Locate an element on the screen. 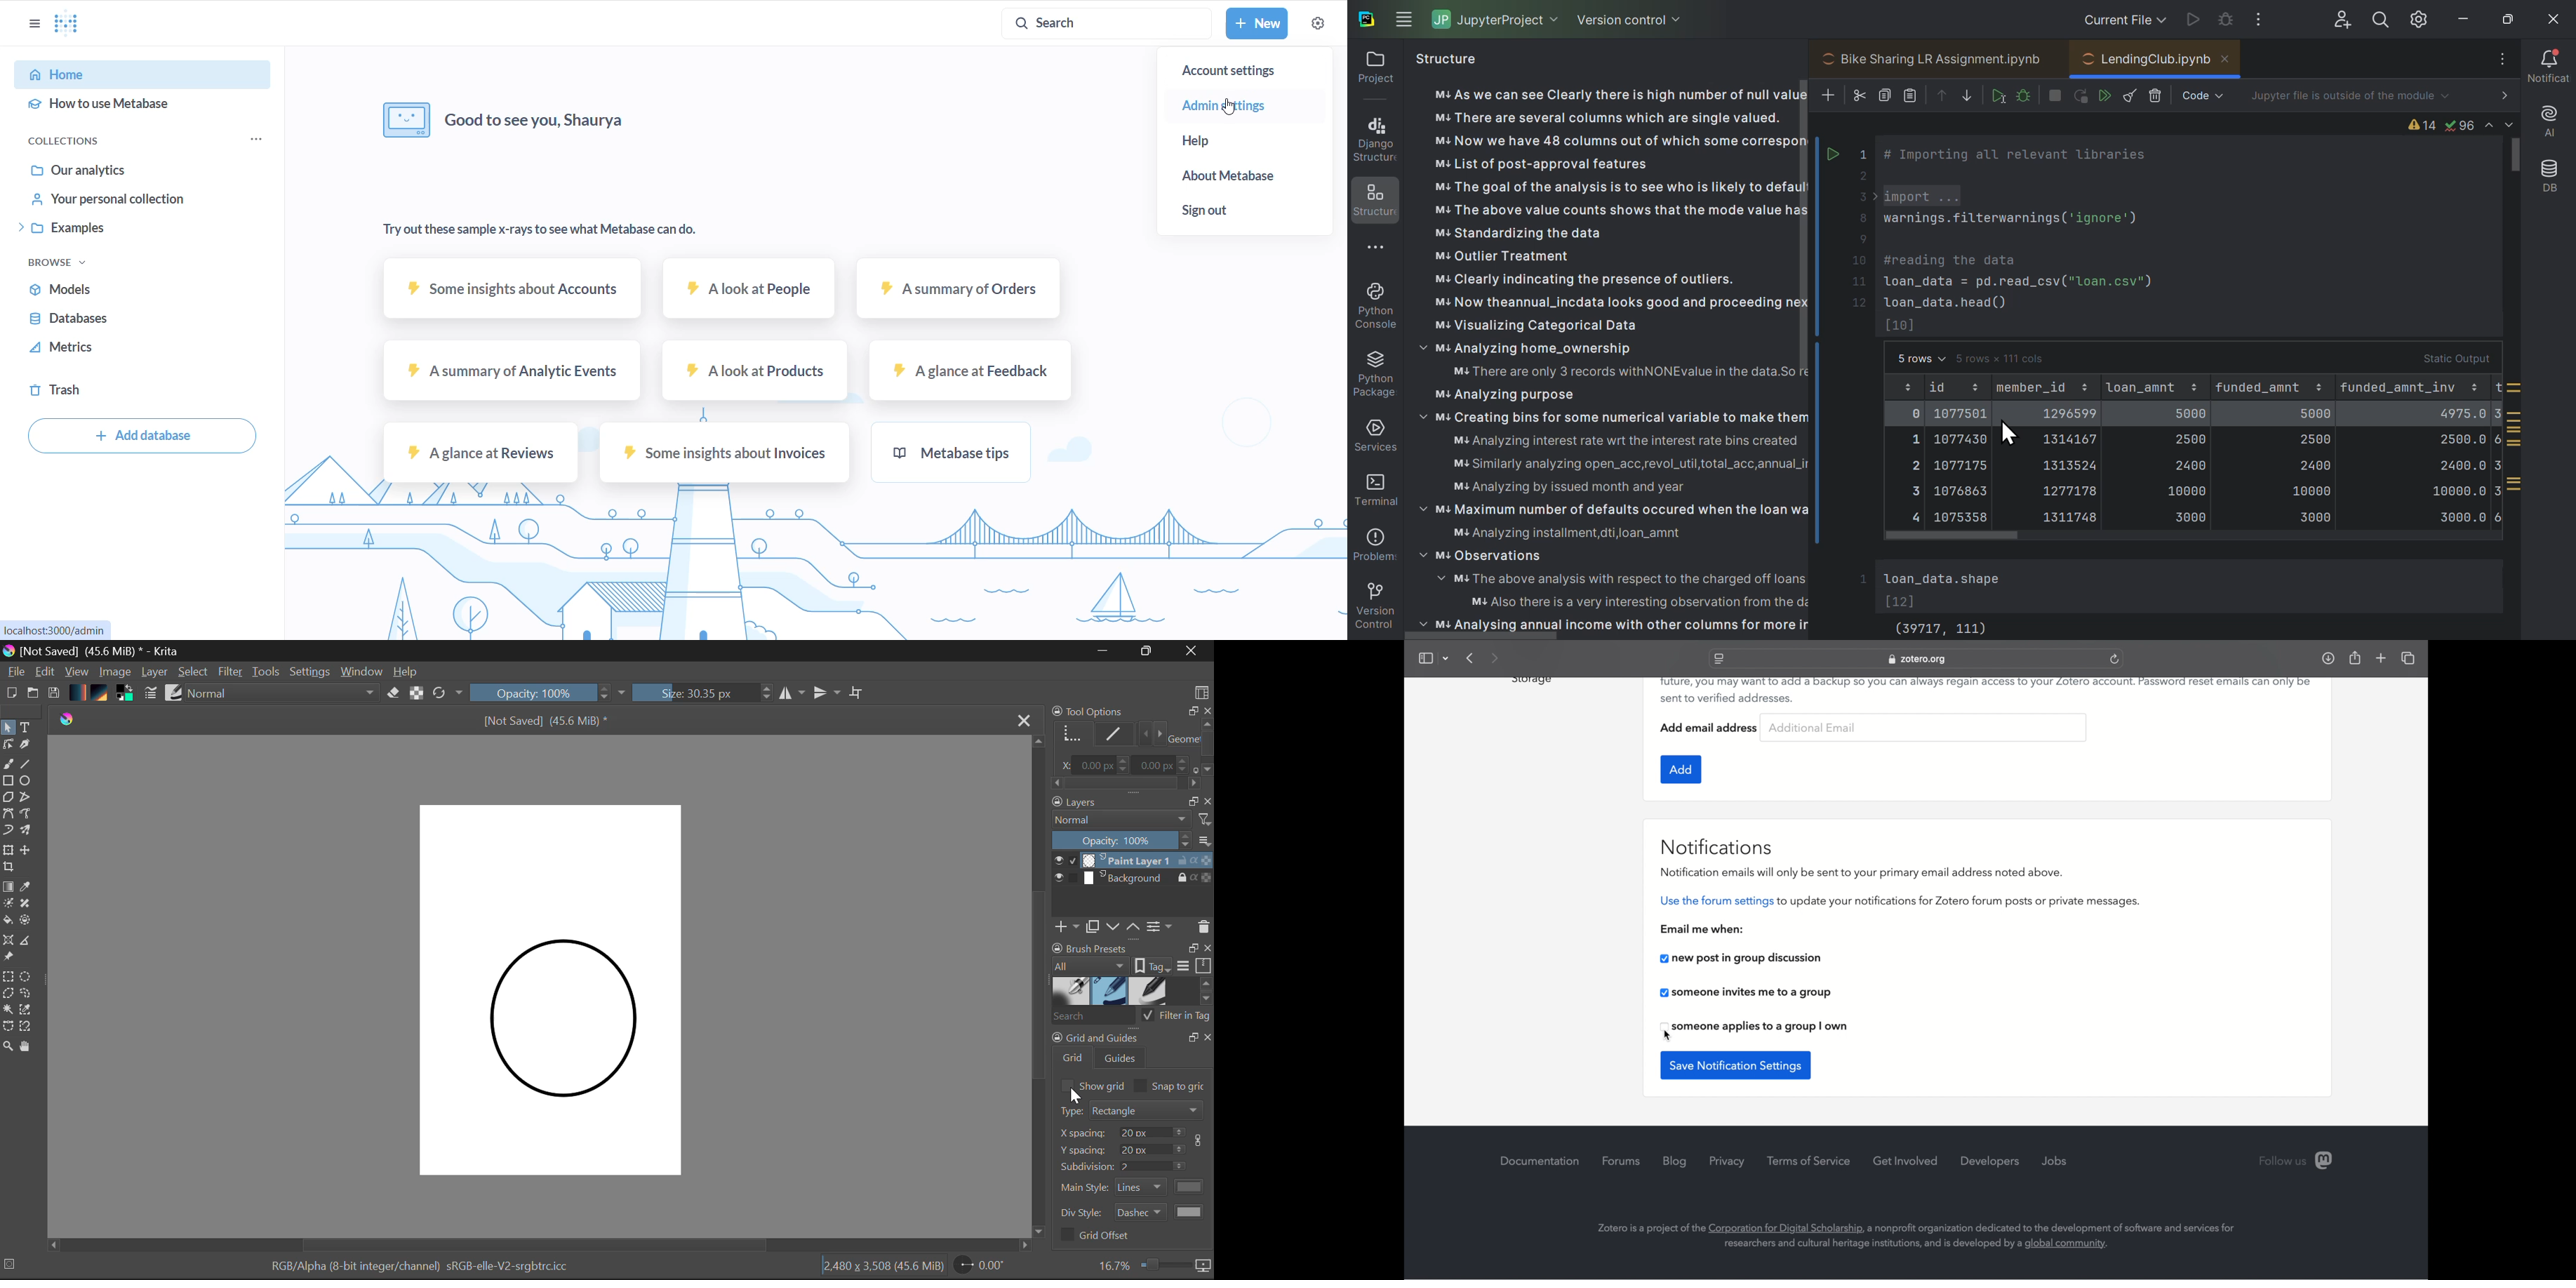 This screenshot has width=2576, height=1288. website address is located at coordinates (1917, 660).